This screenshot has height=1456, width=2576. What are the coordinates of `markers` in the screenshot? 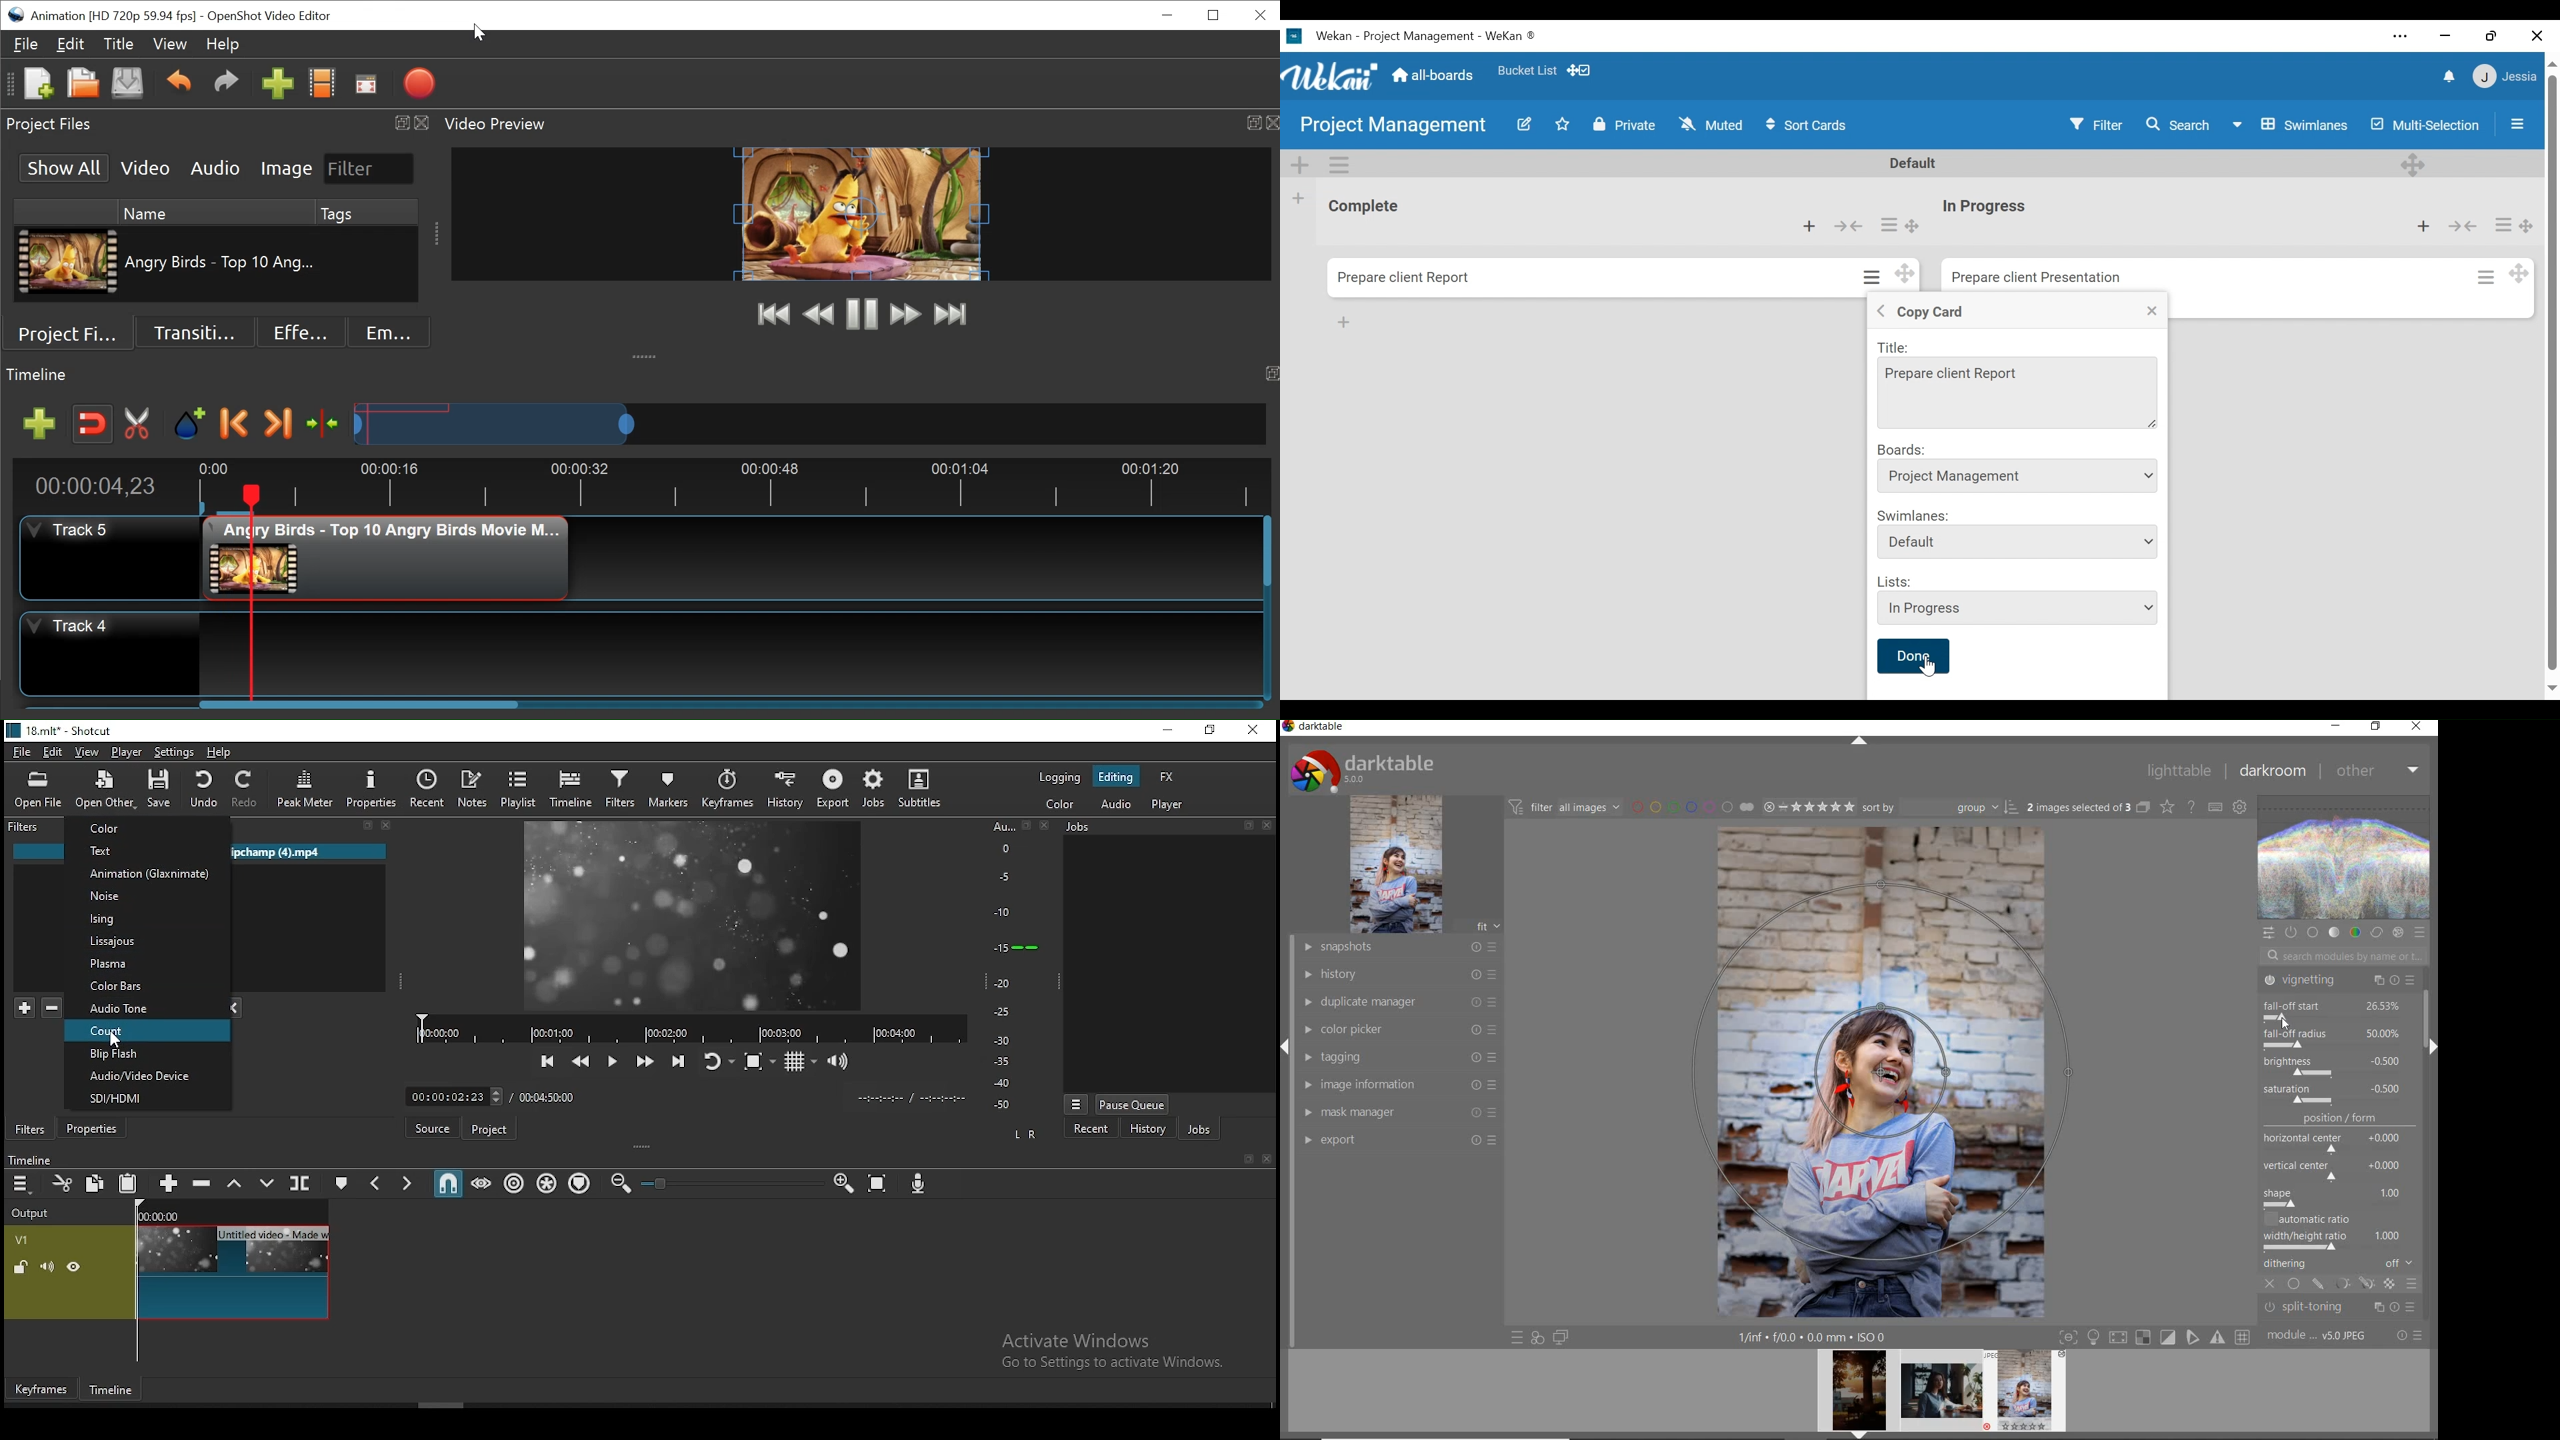 It's located at (667, 788).